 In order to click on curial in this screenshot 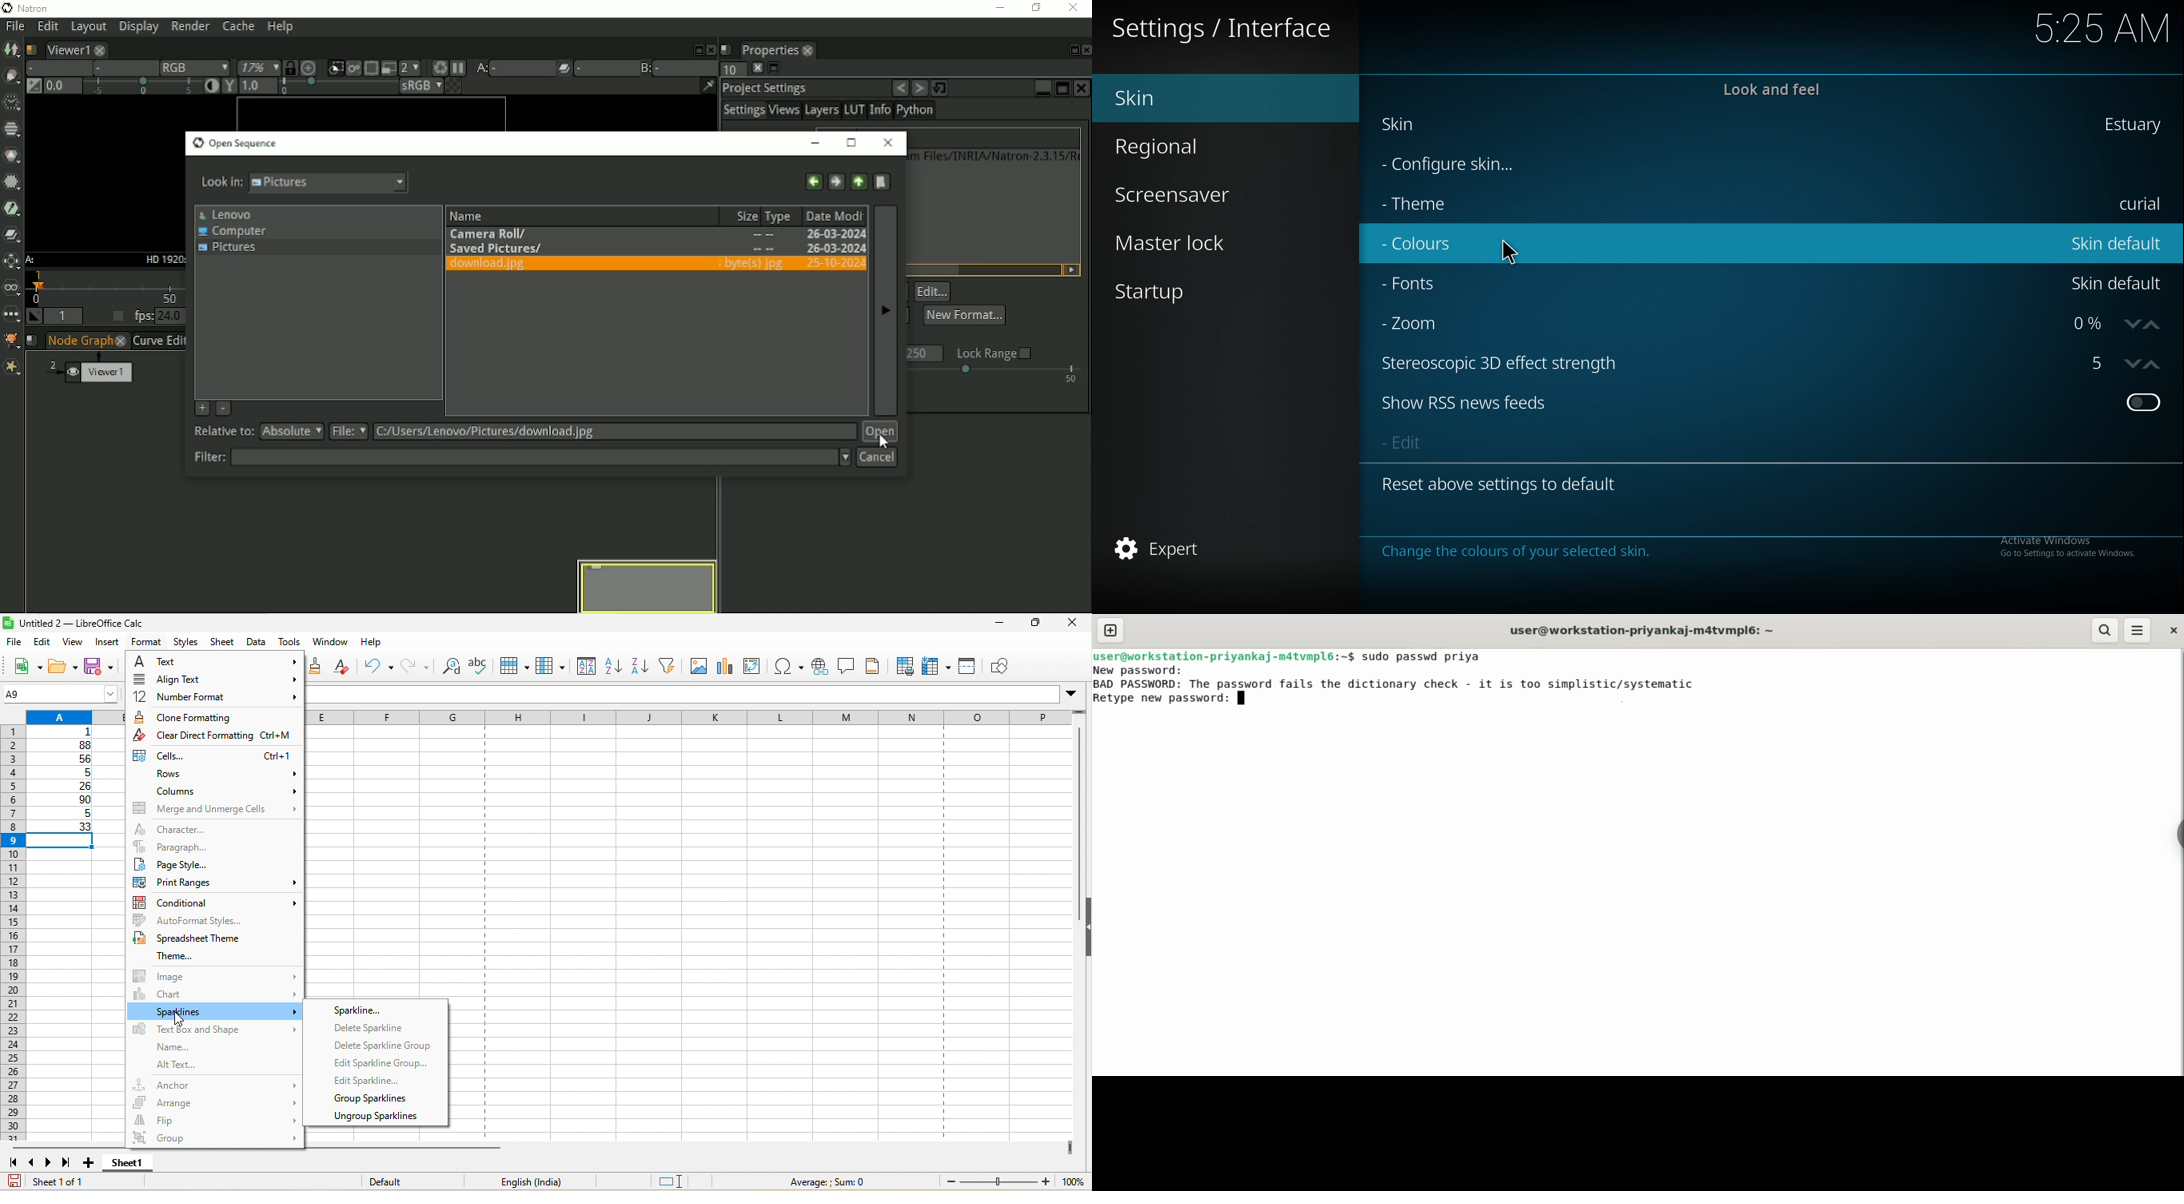, I will do `click(2140, 204)`.